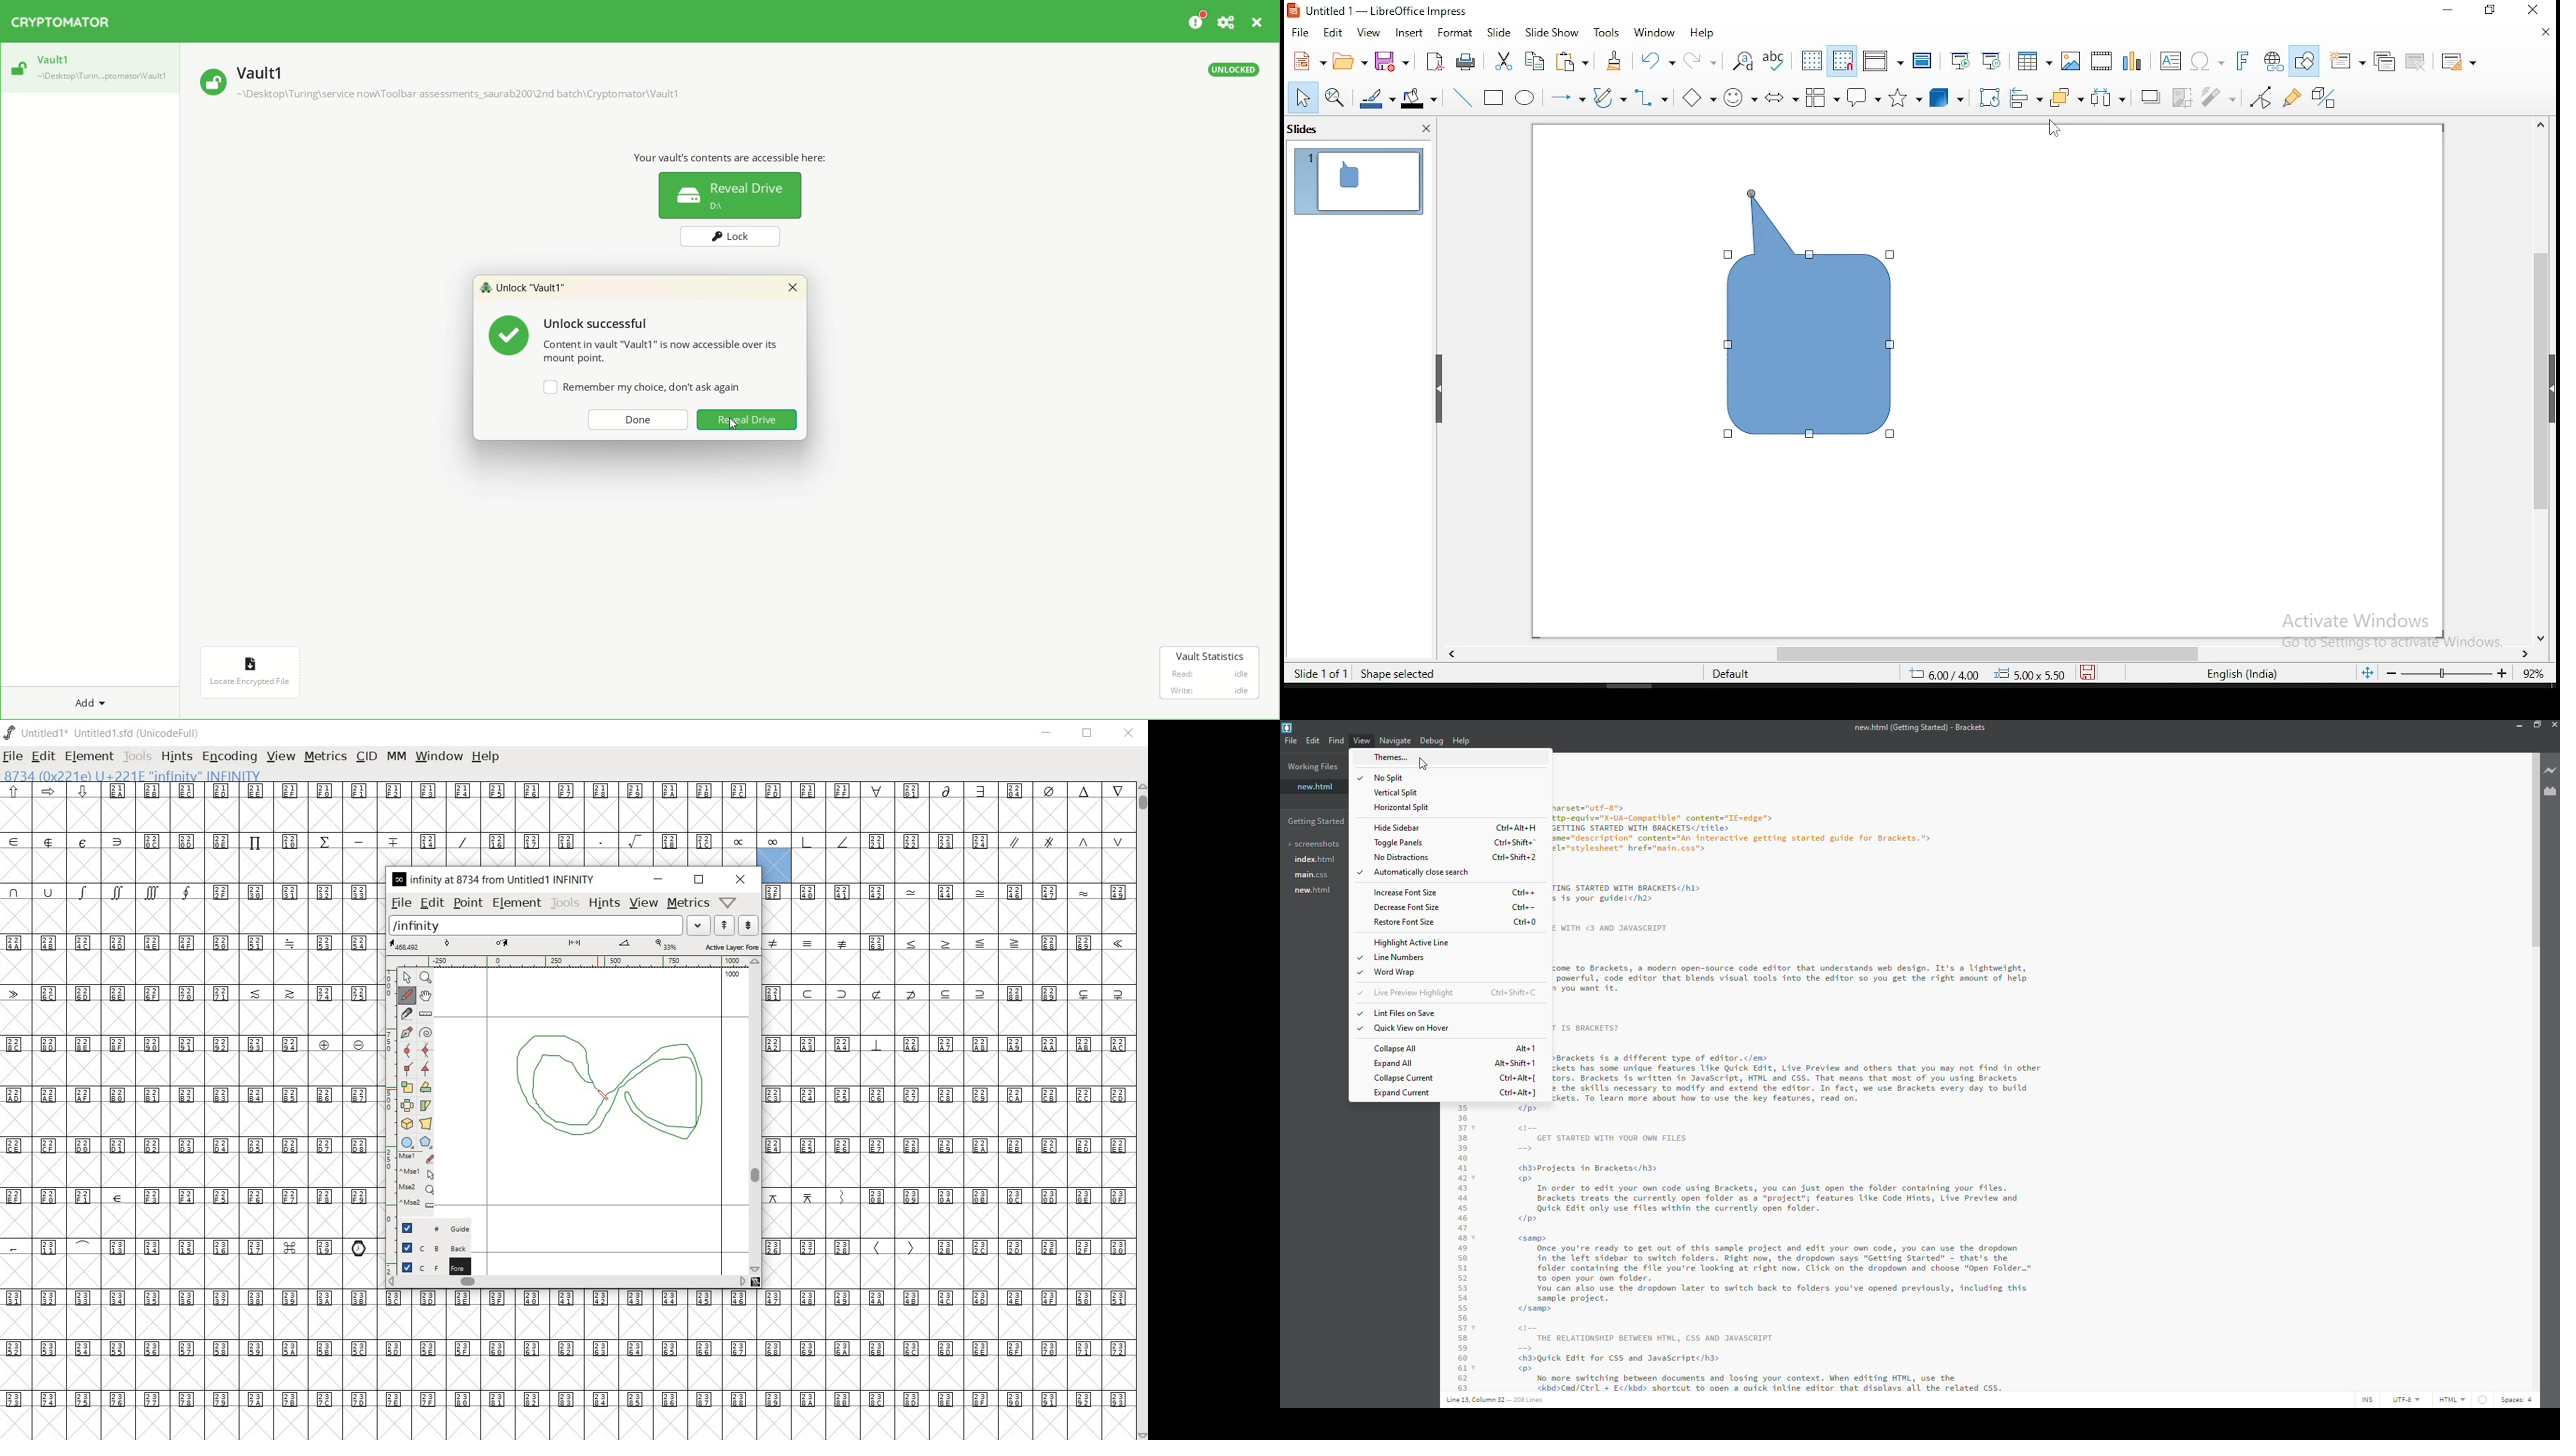 The image size is (2576, 1456). I want to click on basic shapes, so click(1699, 98).